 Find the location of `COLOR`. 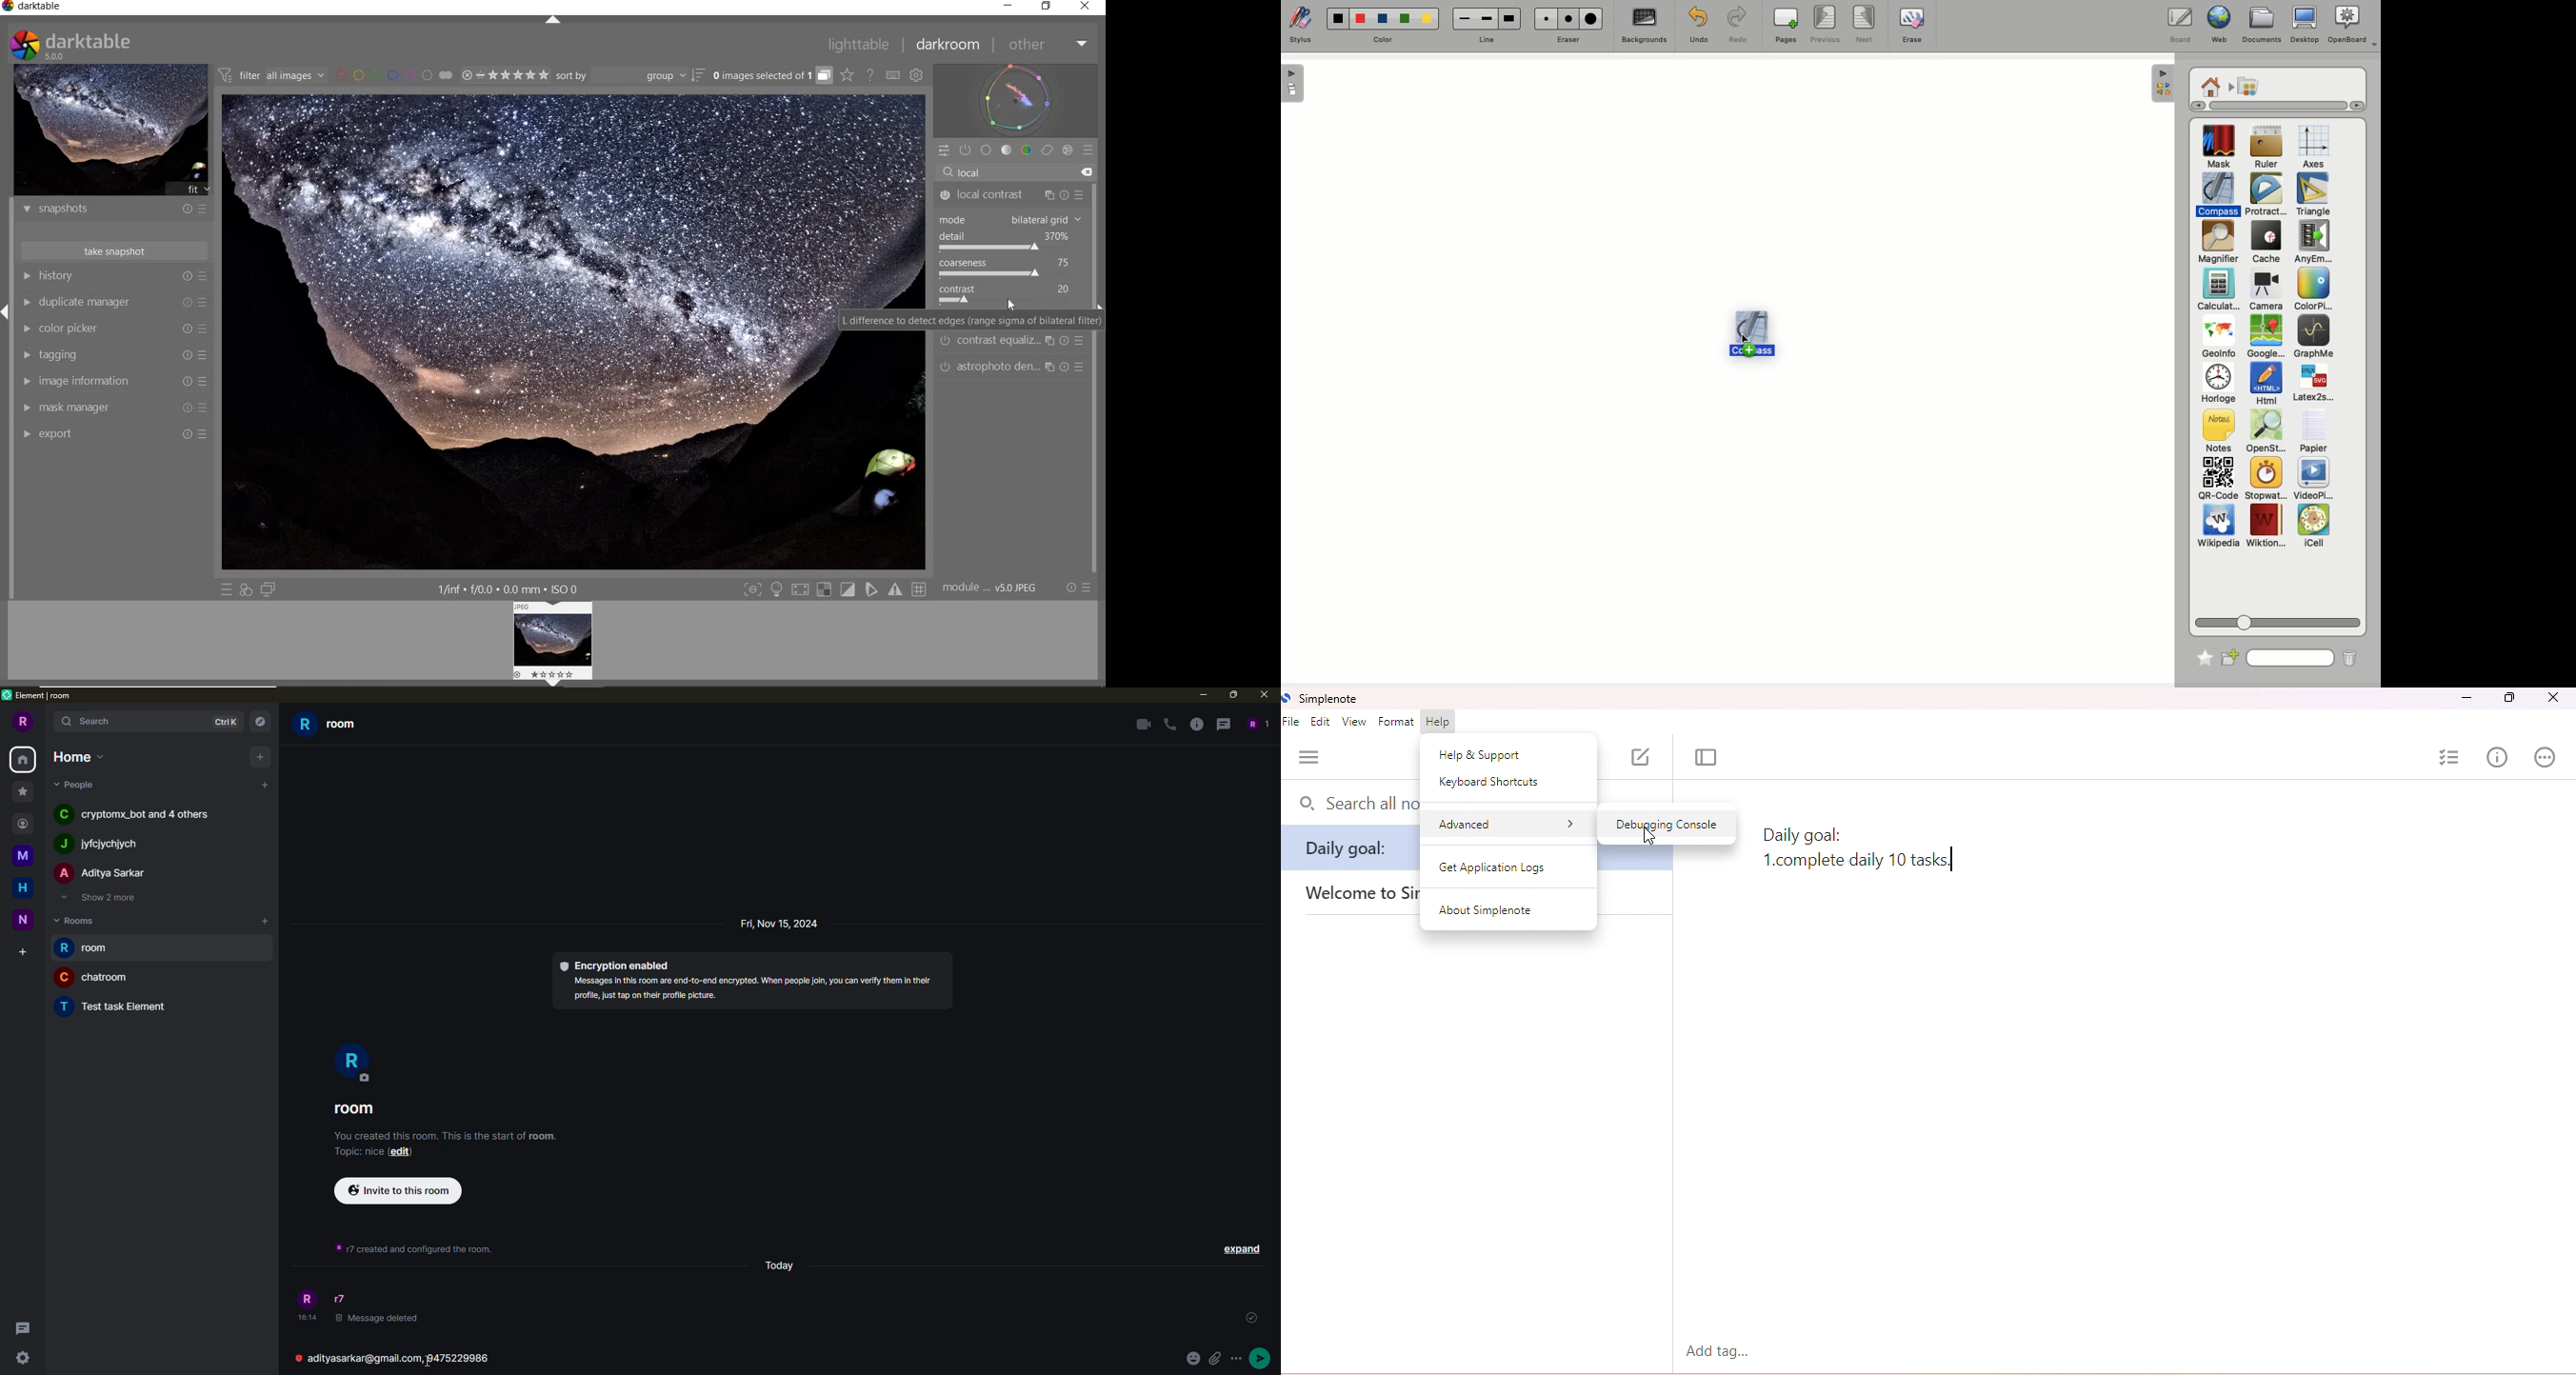

COLOR is located at coordinates (1028, 151).